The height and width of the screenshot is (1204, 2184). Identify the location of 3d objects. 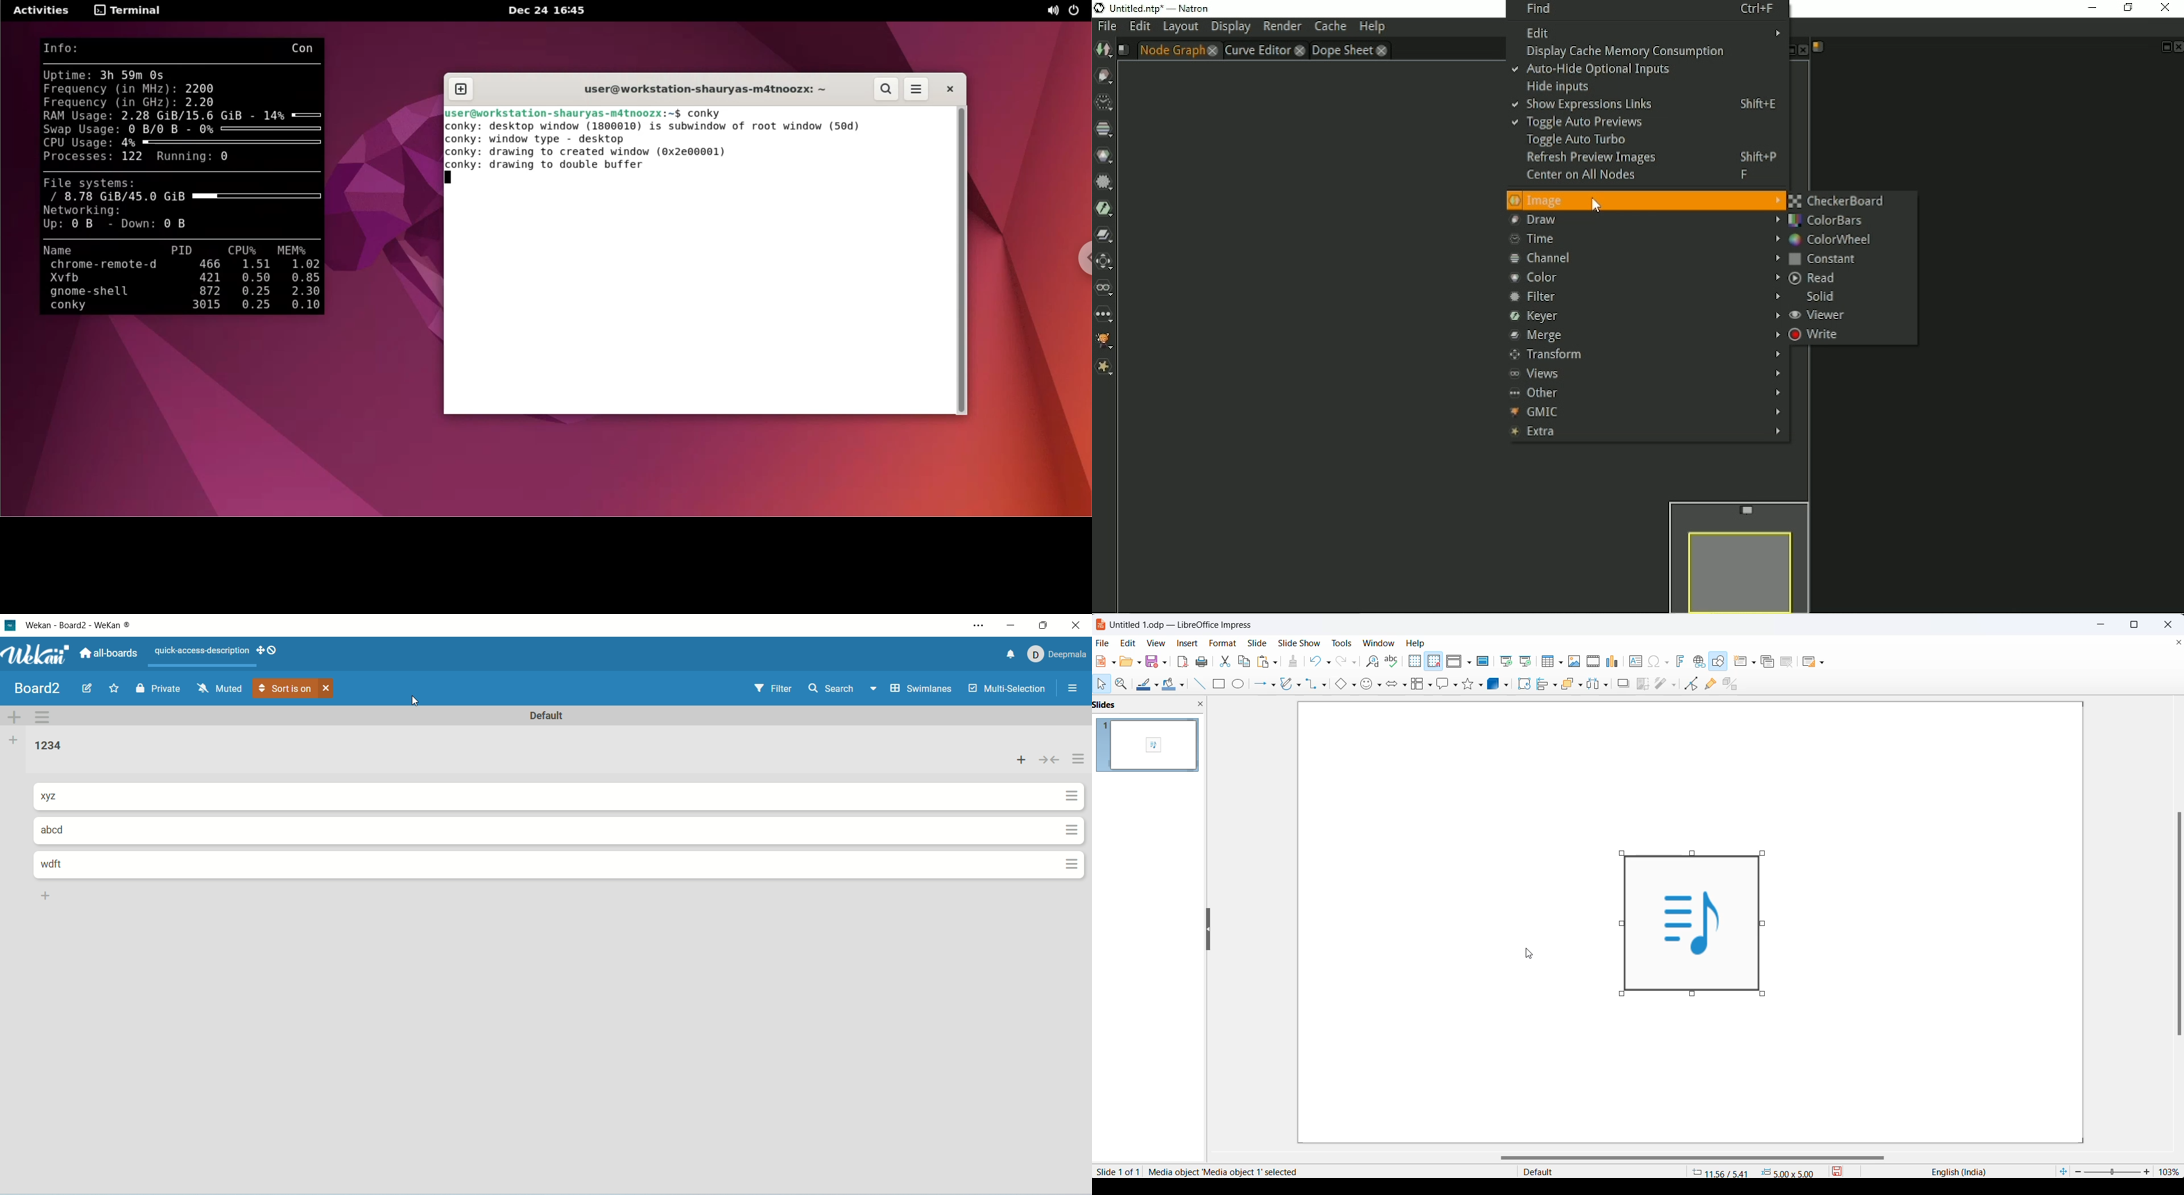
(1496, 684).